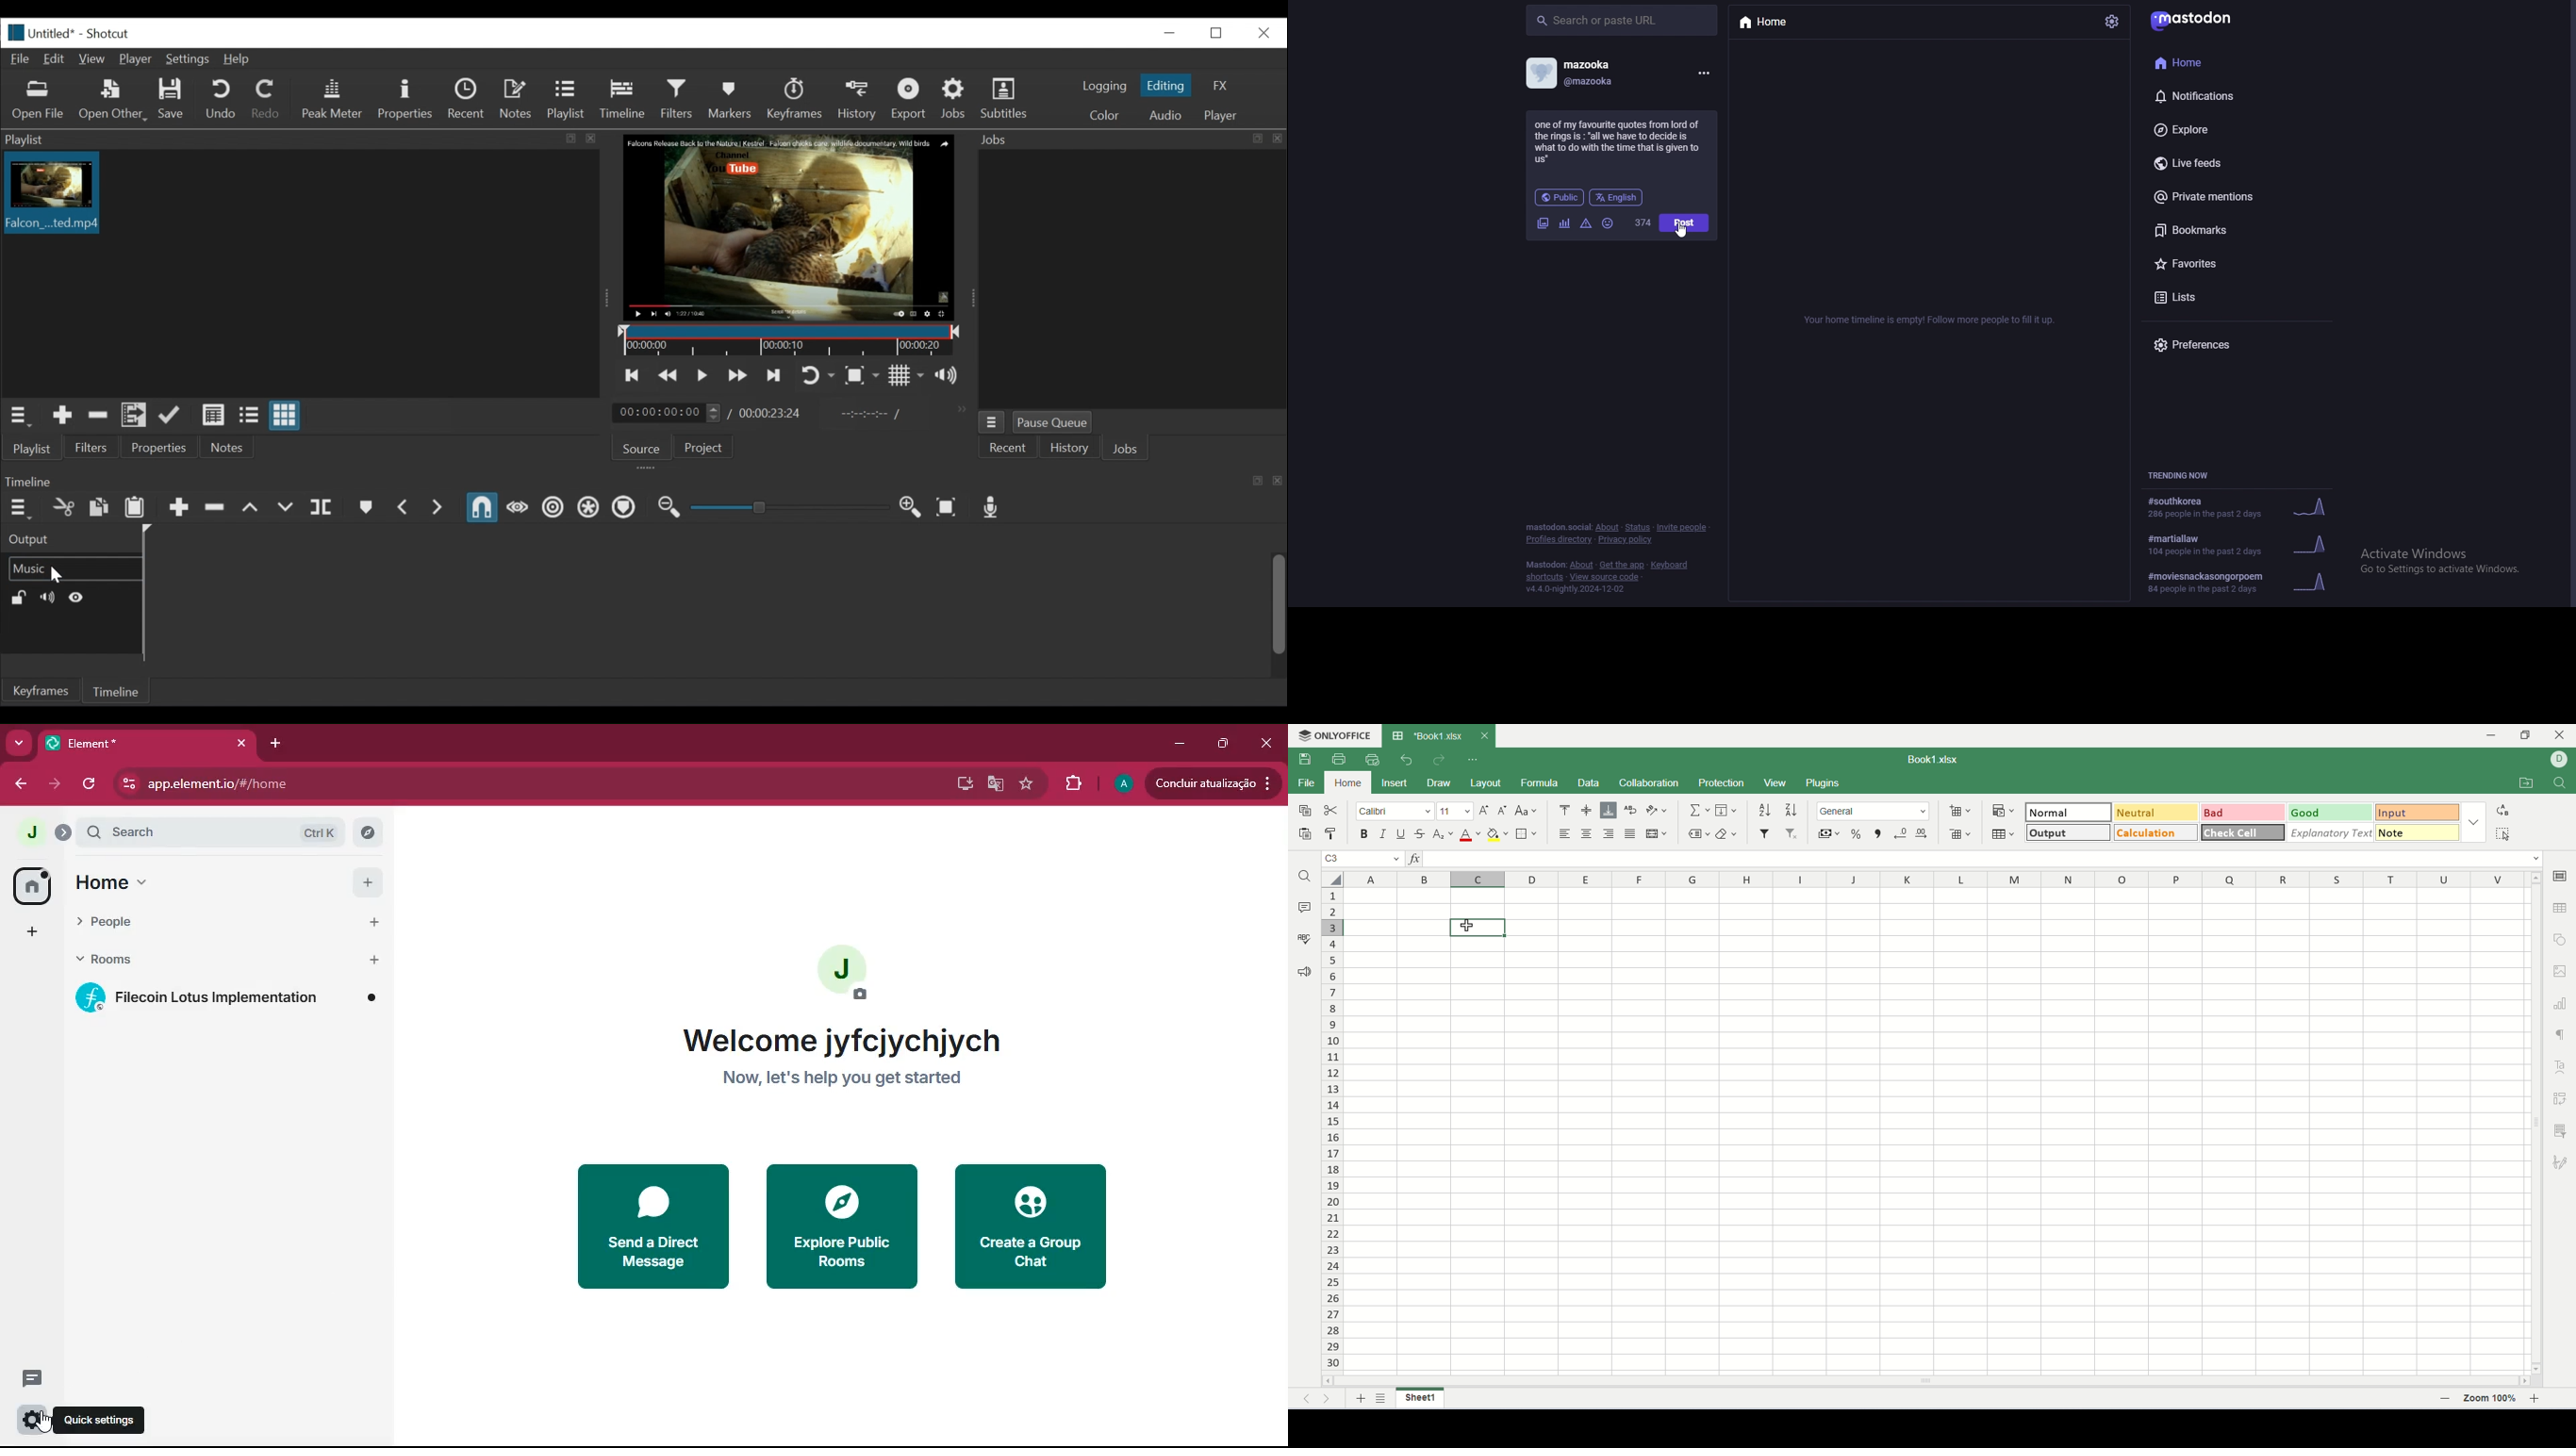 The height and width of the screenshot is (1456, 2576). I want to click on keyboard, so click(1671, 565).